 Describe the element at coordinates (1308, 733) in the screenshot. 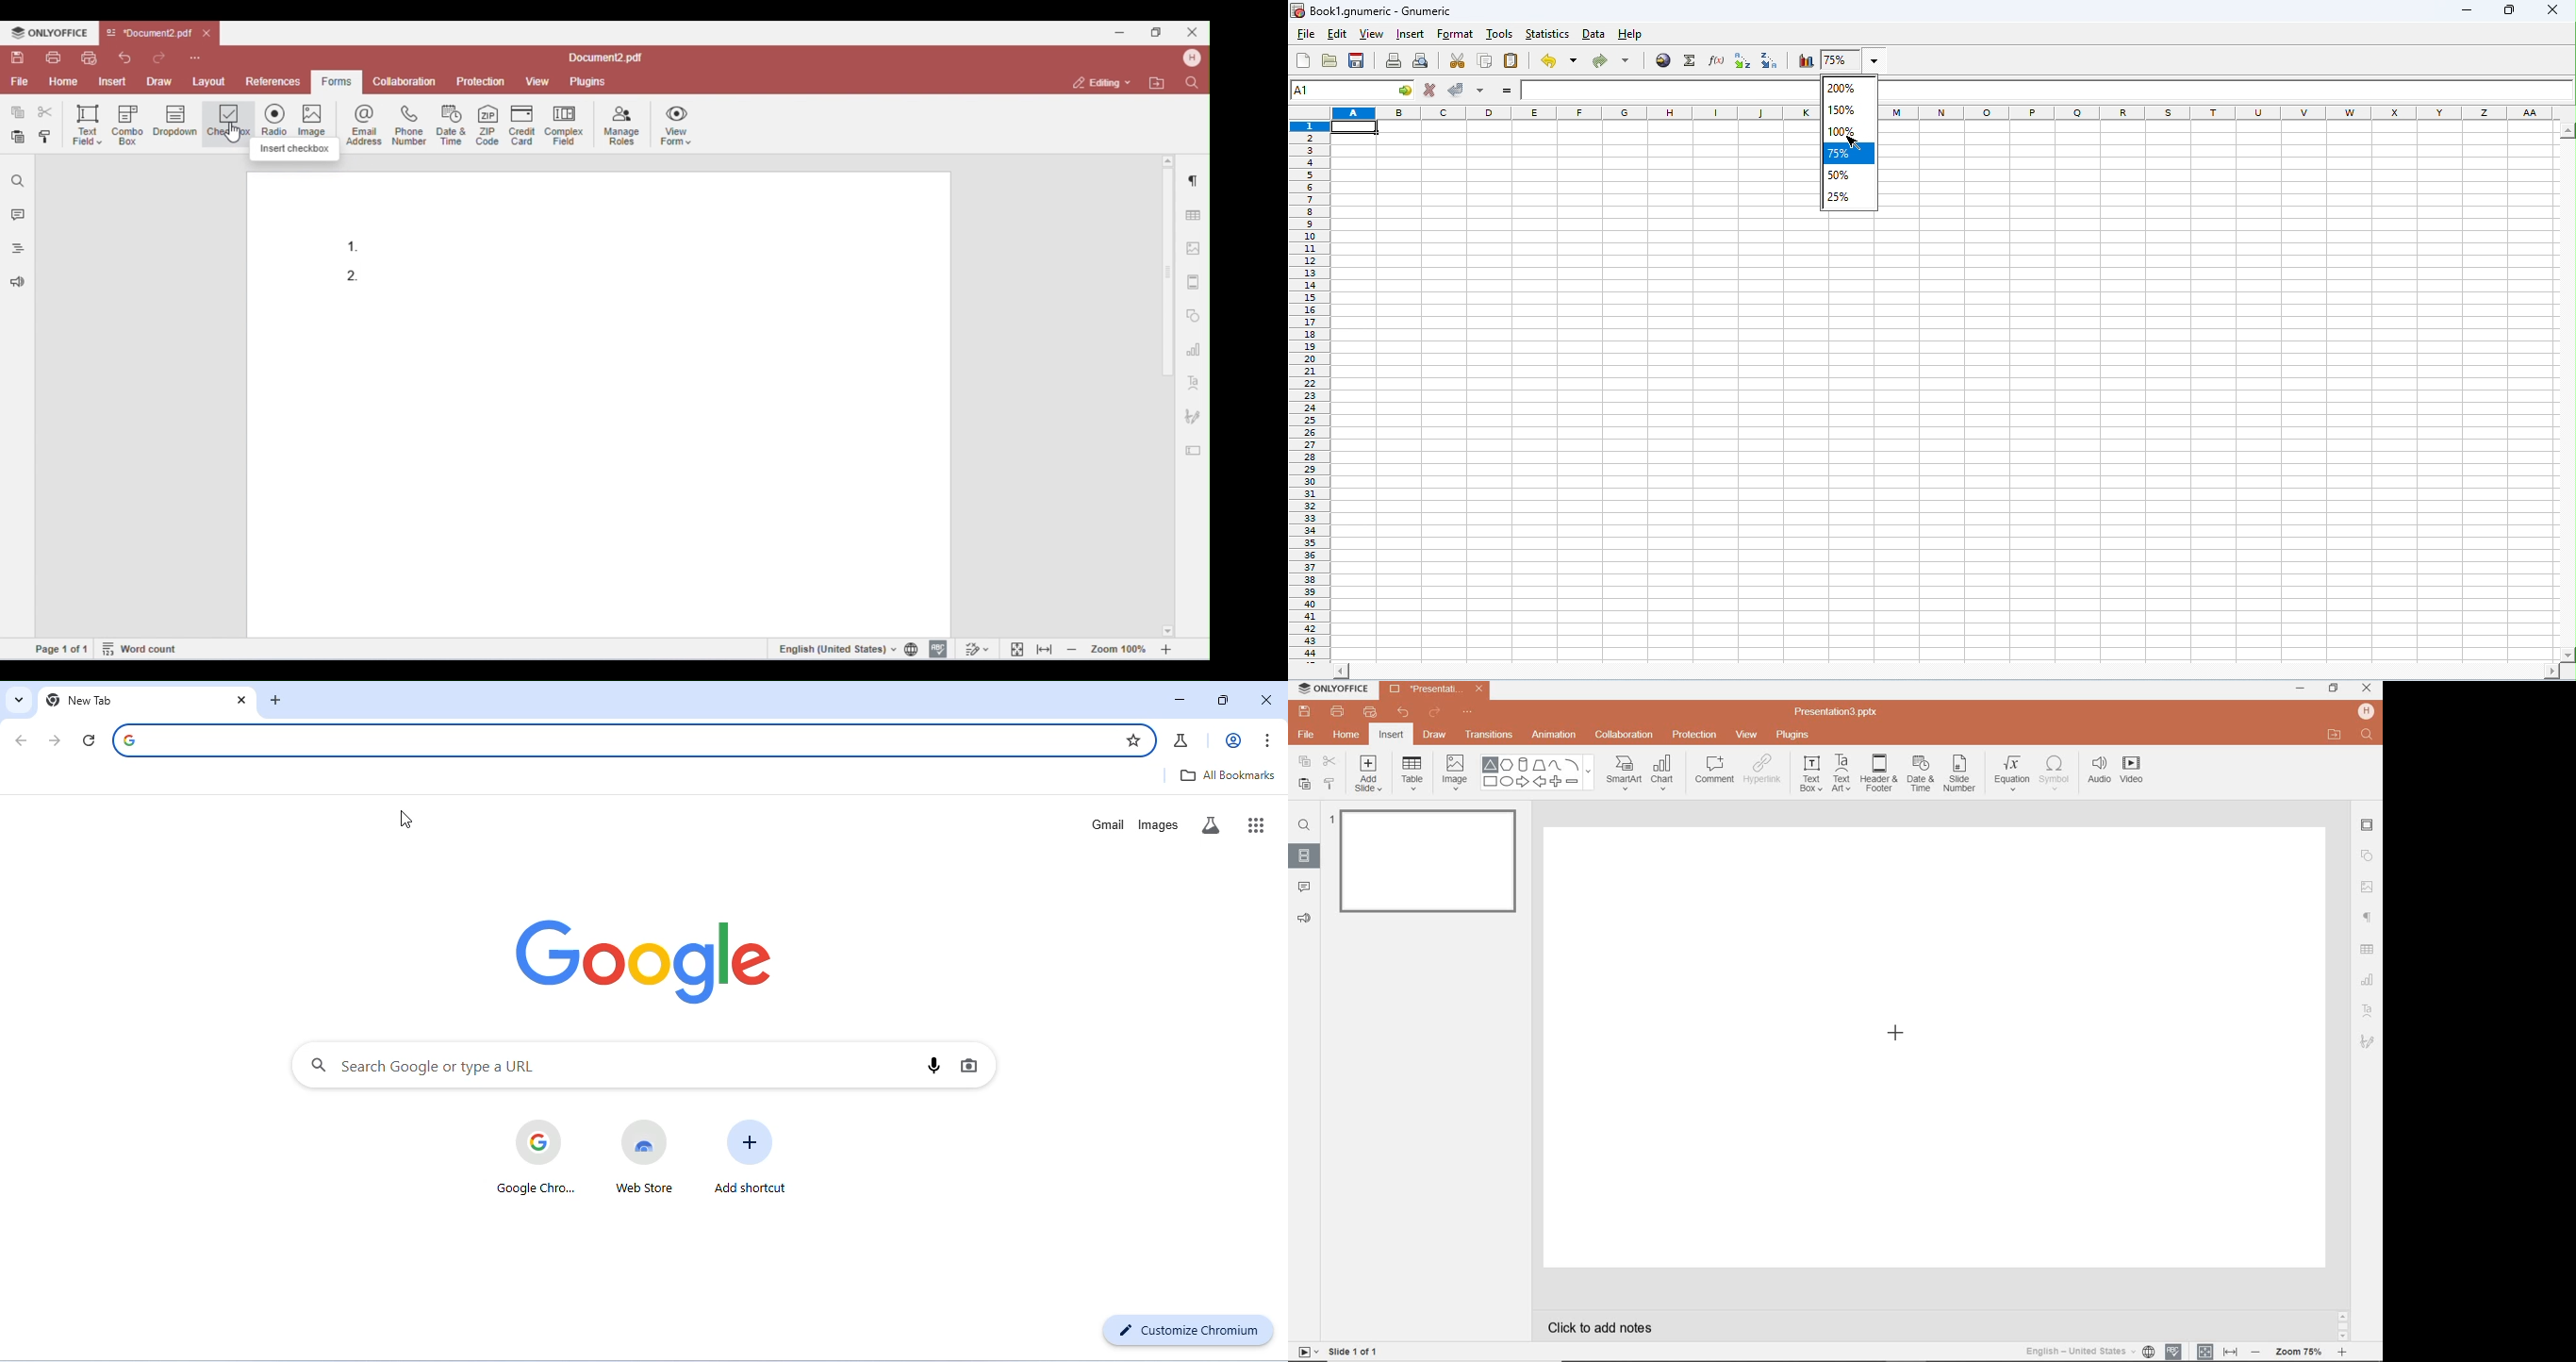

I see `FILE` at that location.